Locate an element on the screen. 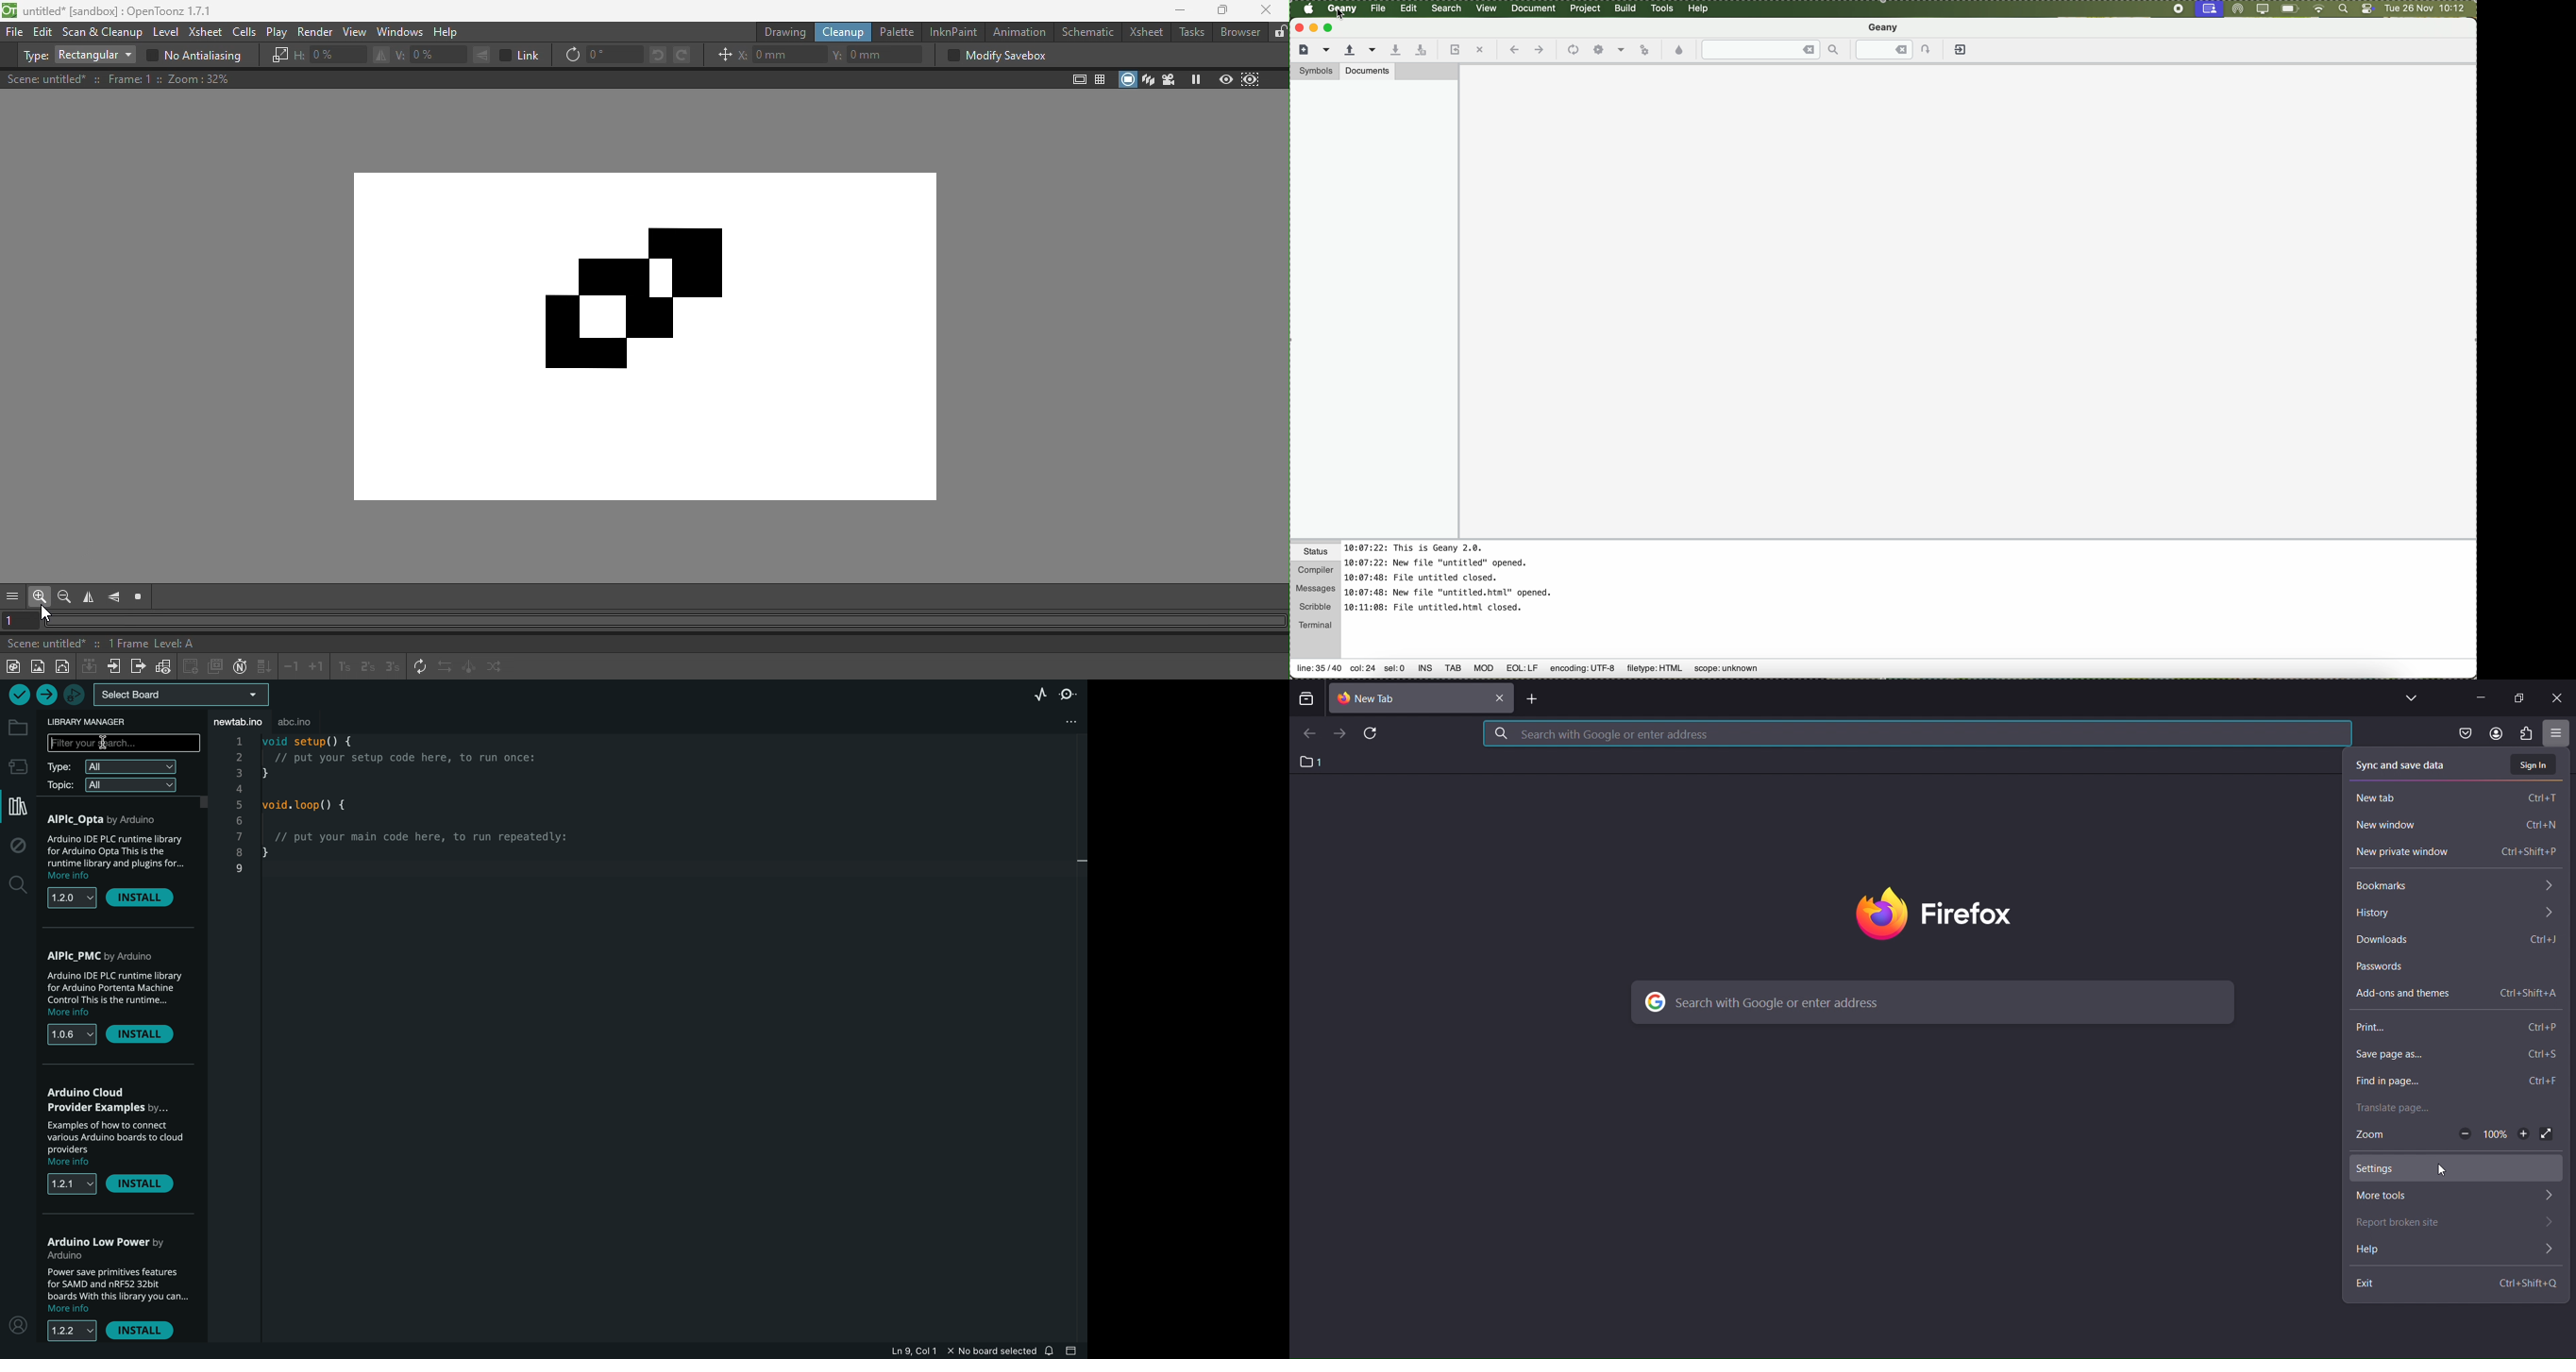 The image size is (2576, 1372). save to pocket is located at coordinates (2462, 734).